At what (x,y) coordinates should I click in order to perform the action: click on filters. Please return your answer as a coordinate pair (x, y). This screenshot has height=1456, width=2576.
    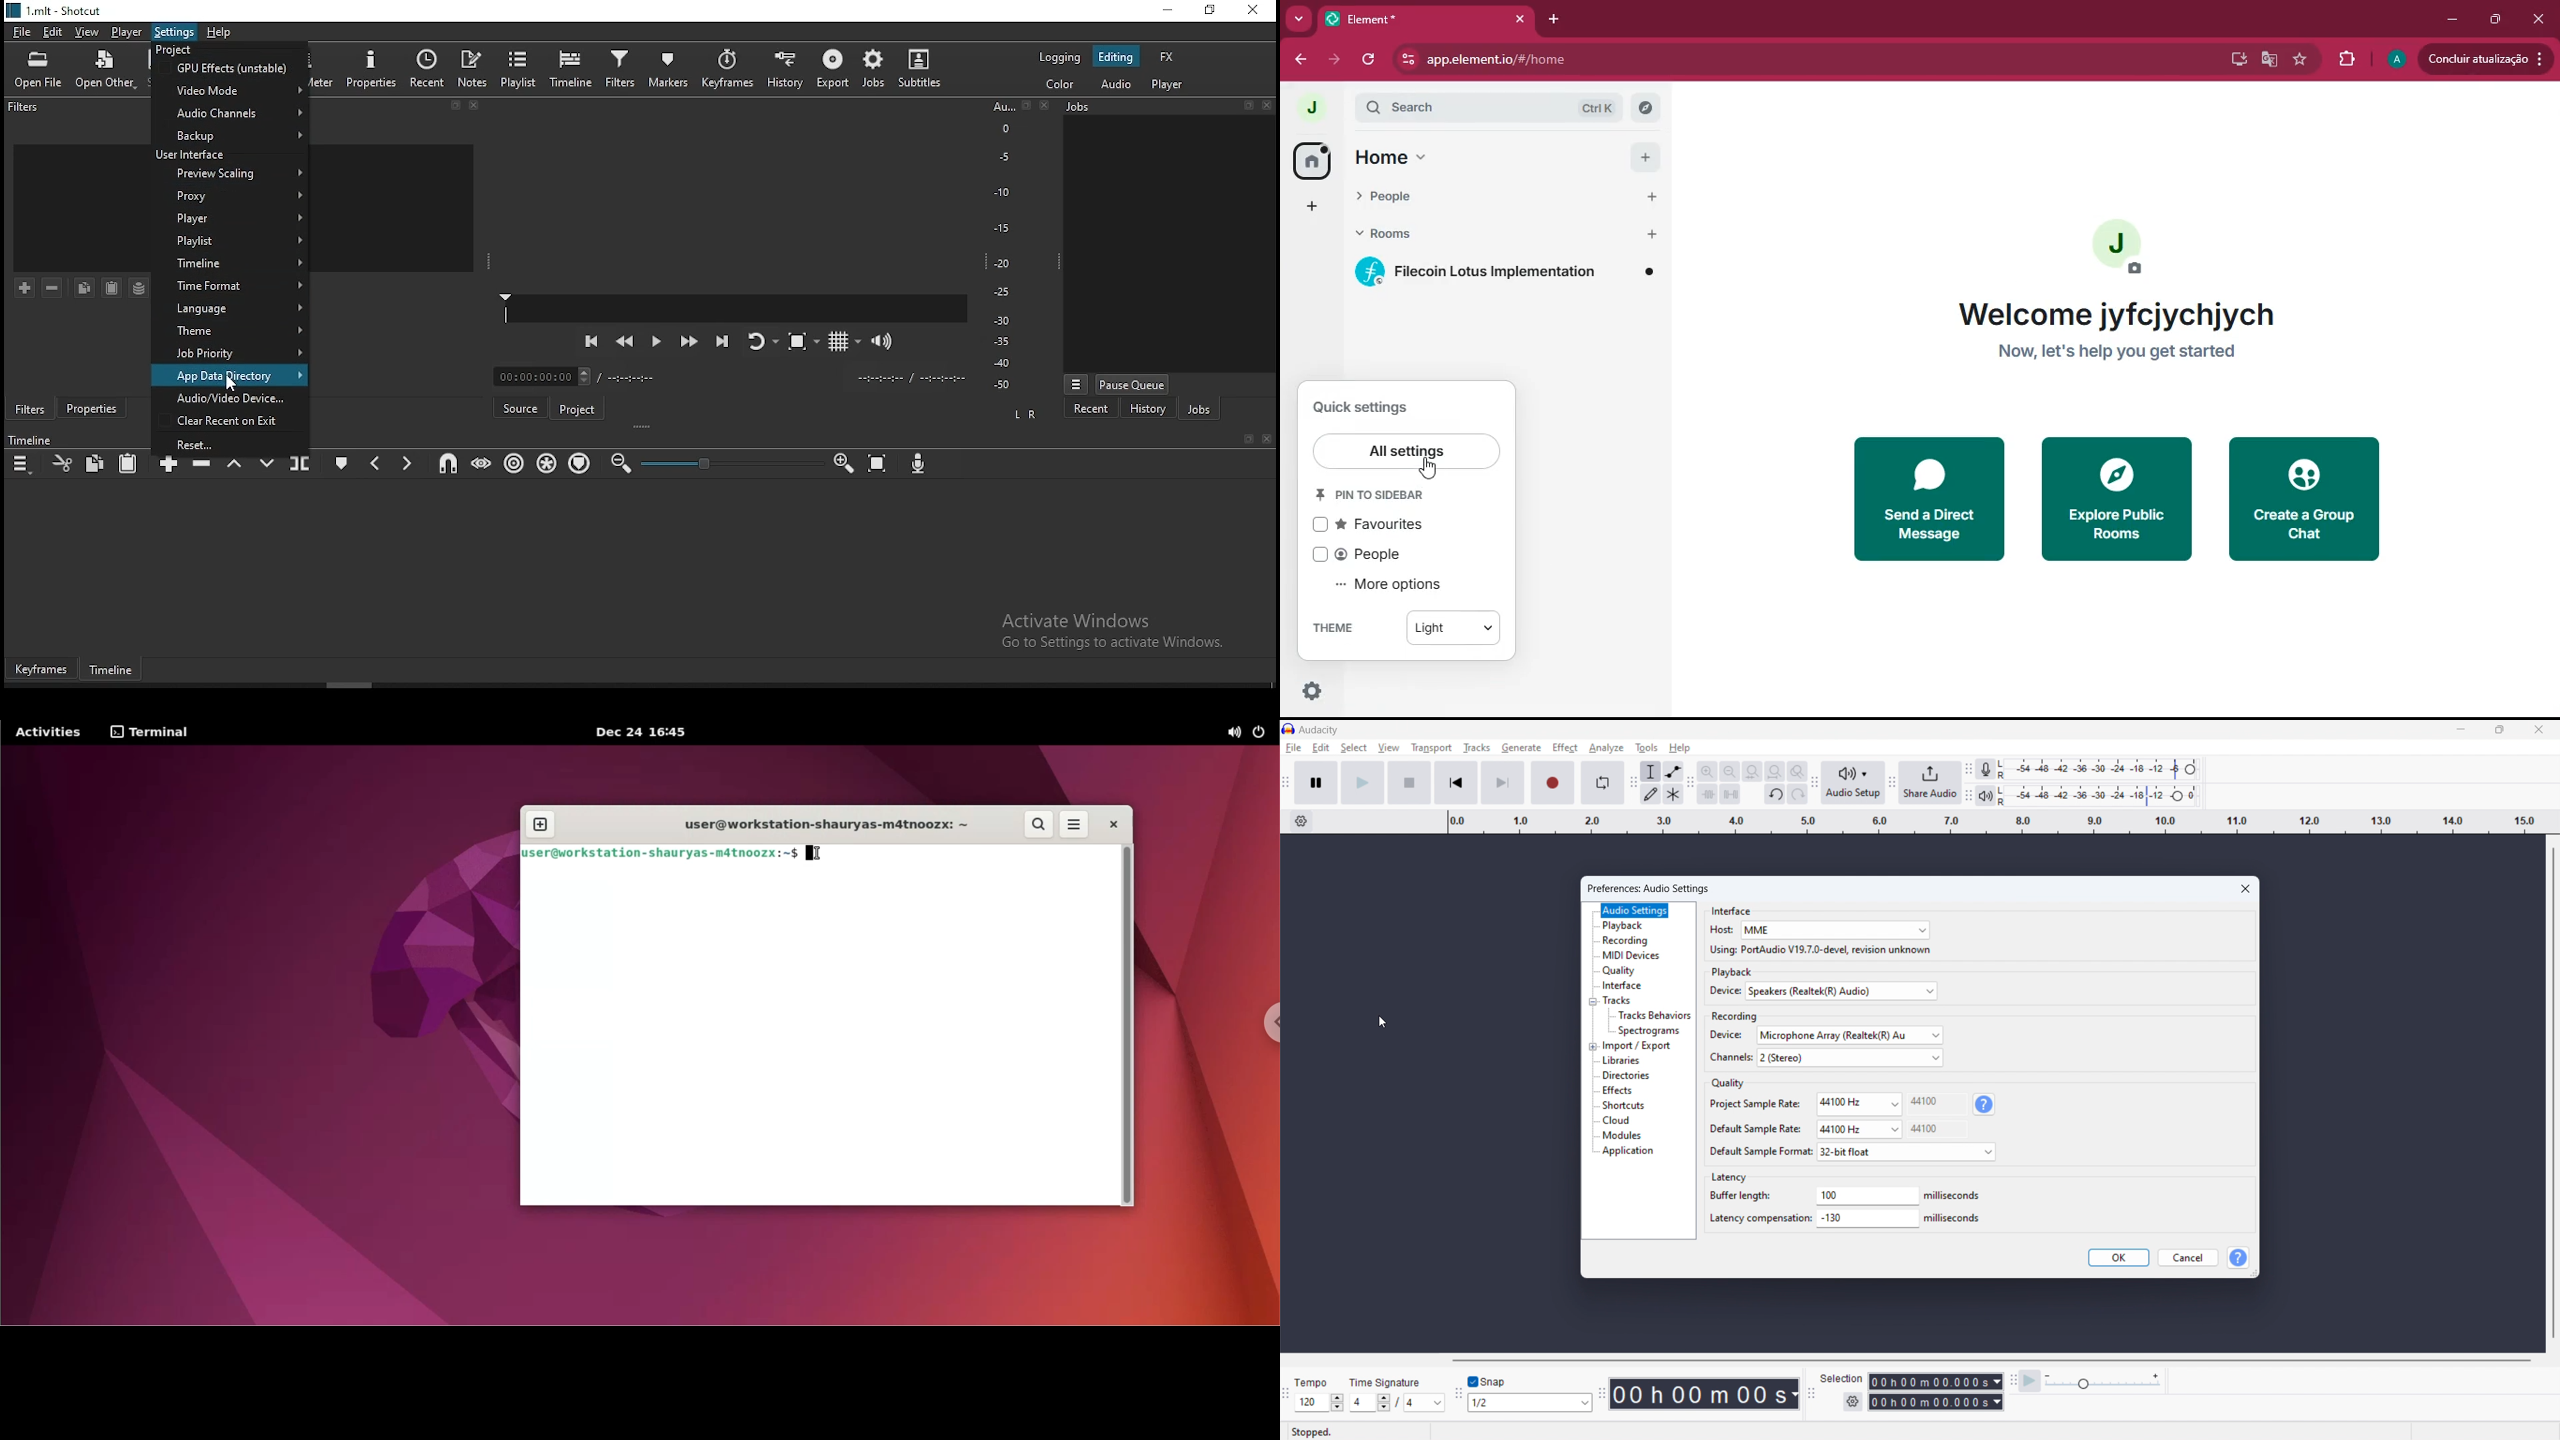
    Looking at the image, I should click on (29, 408).